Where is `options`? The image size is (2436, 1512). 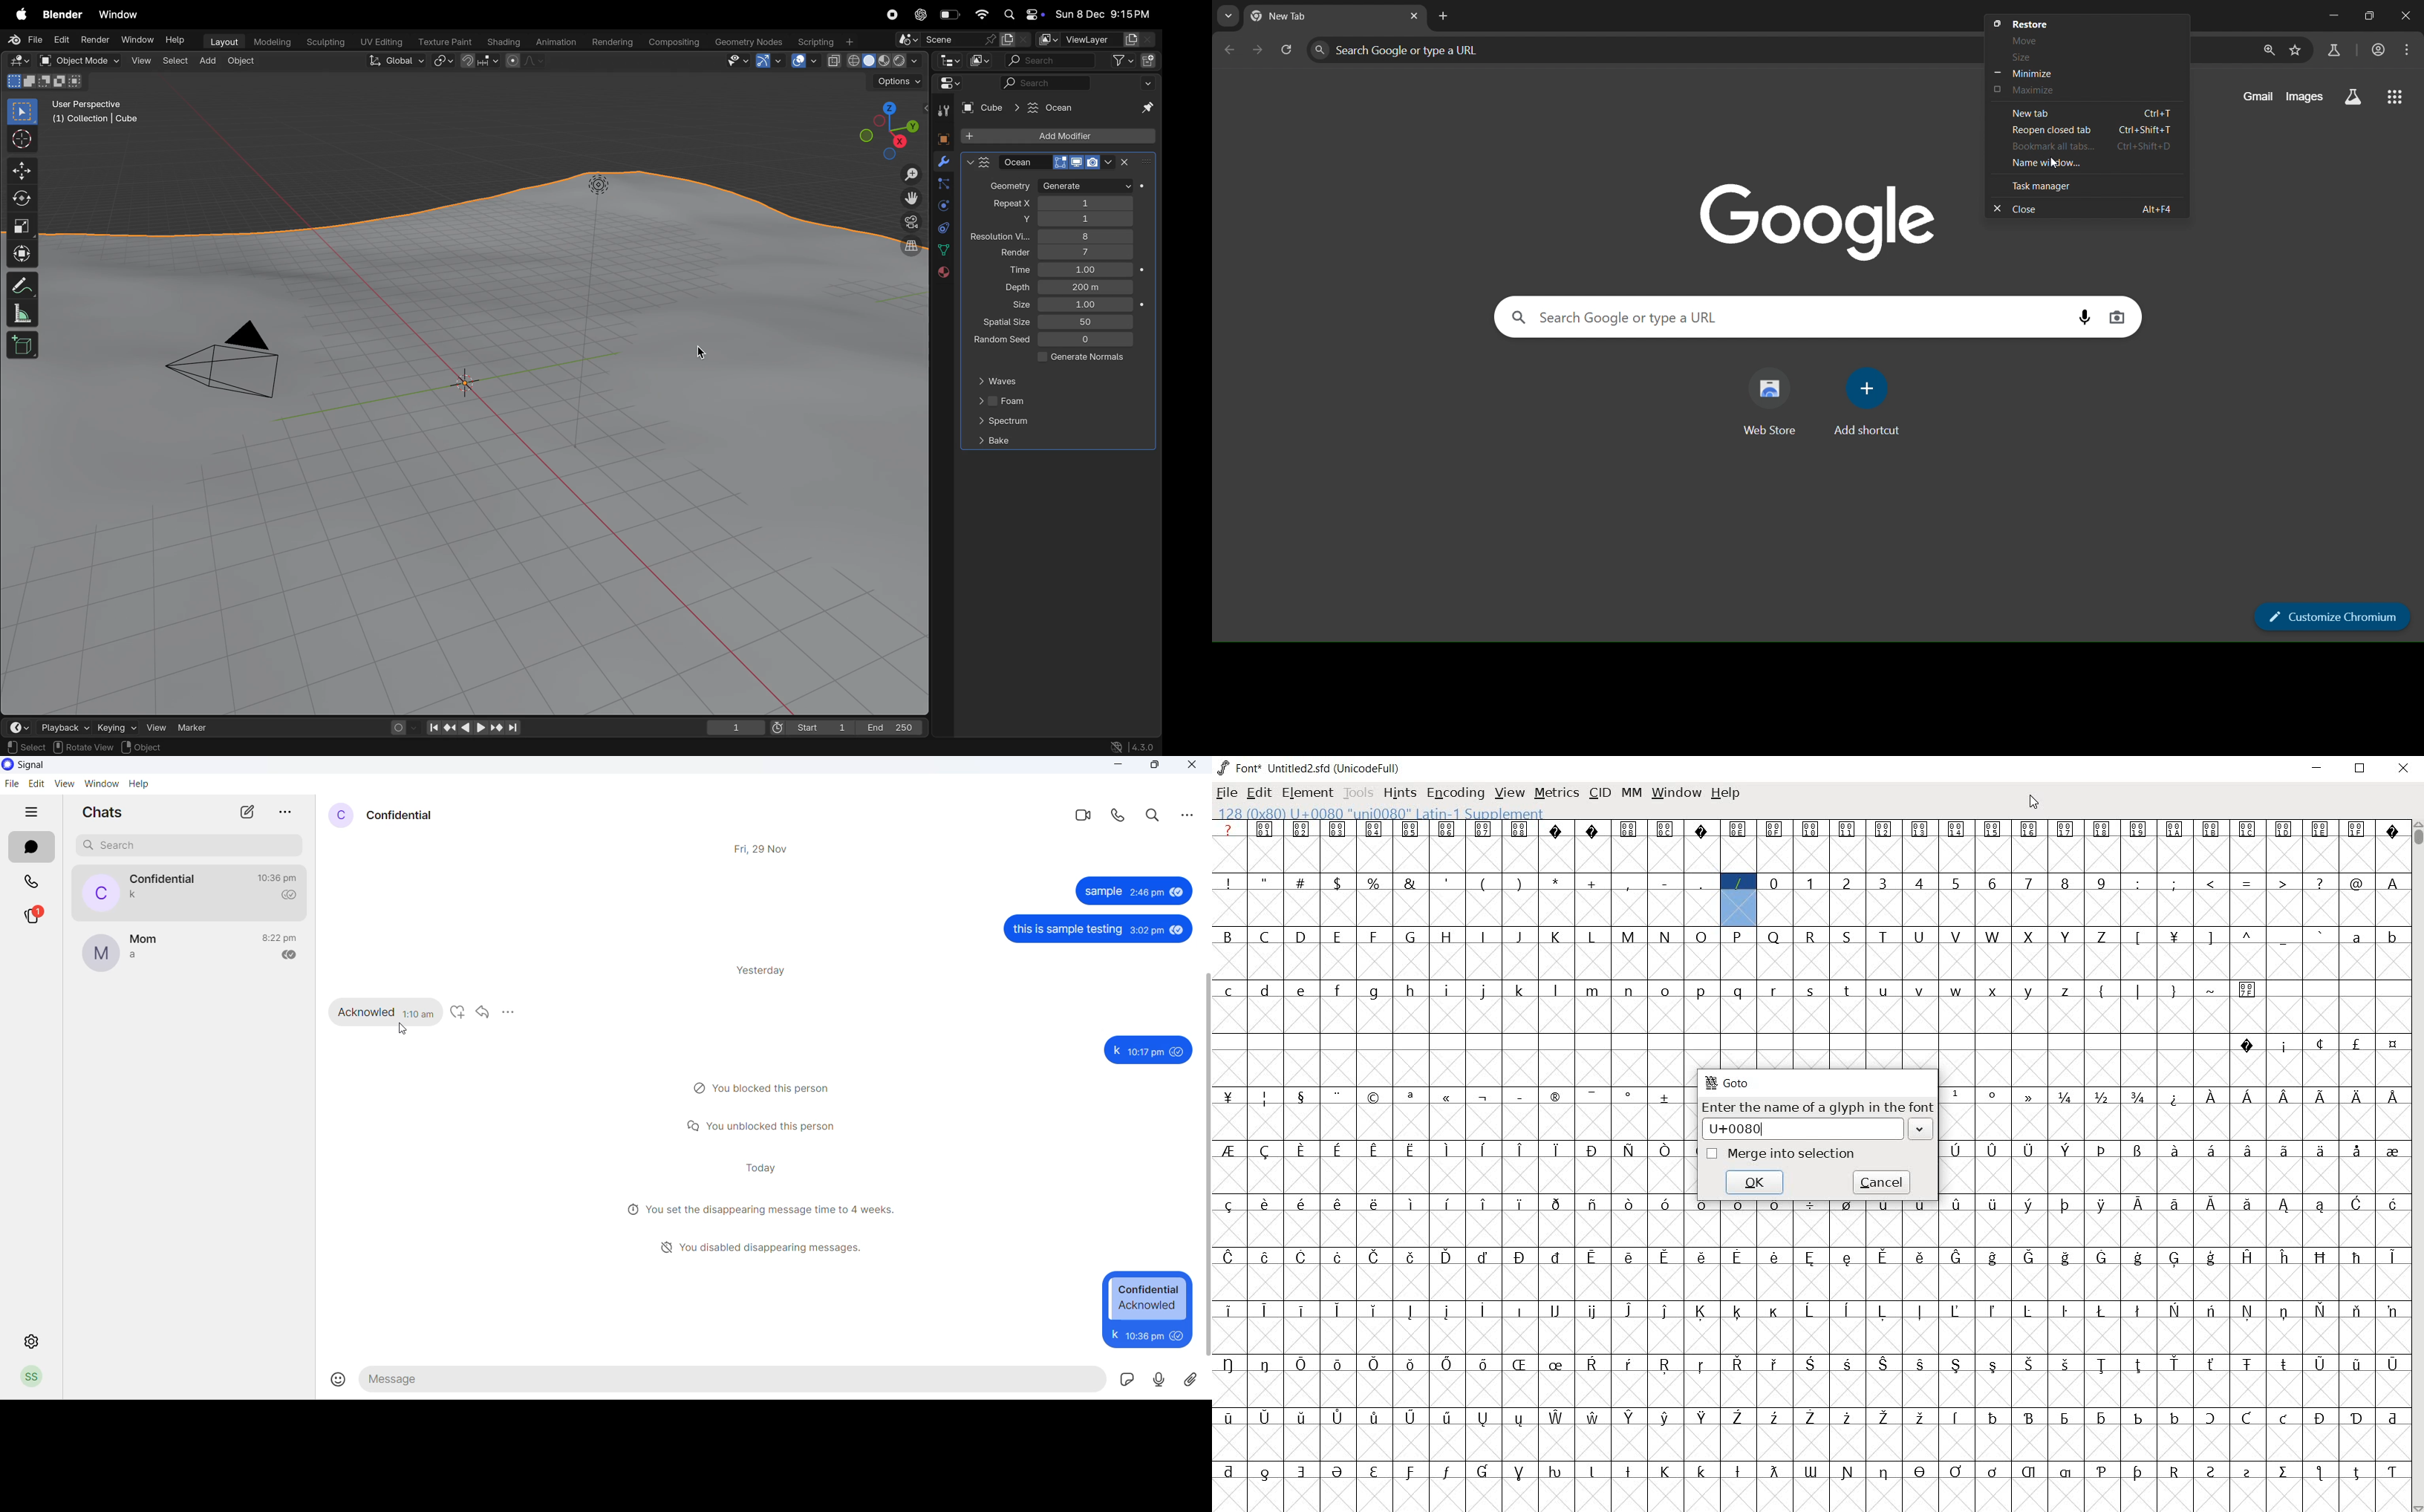
options is located at coordinates (896, 83).